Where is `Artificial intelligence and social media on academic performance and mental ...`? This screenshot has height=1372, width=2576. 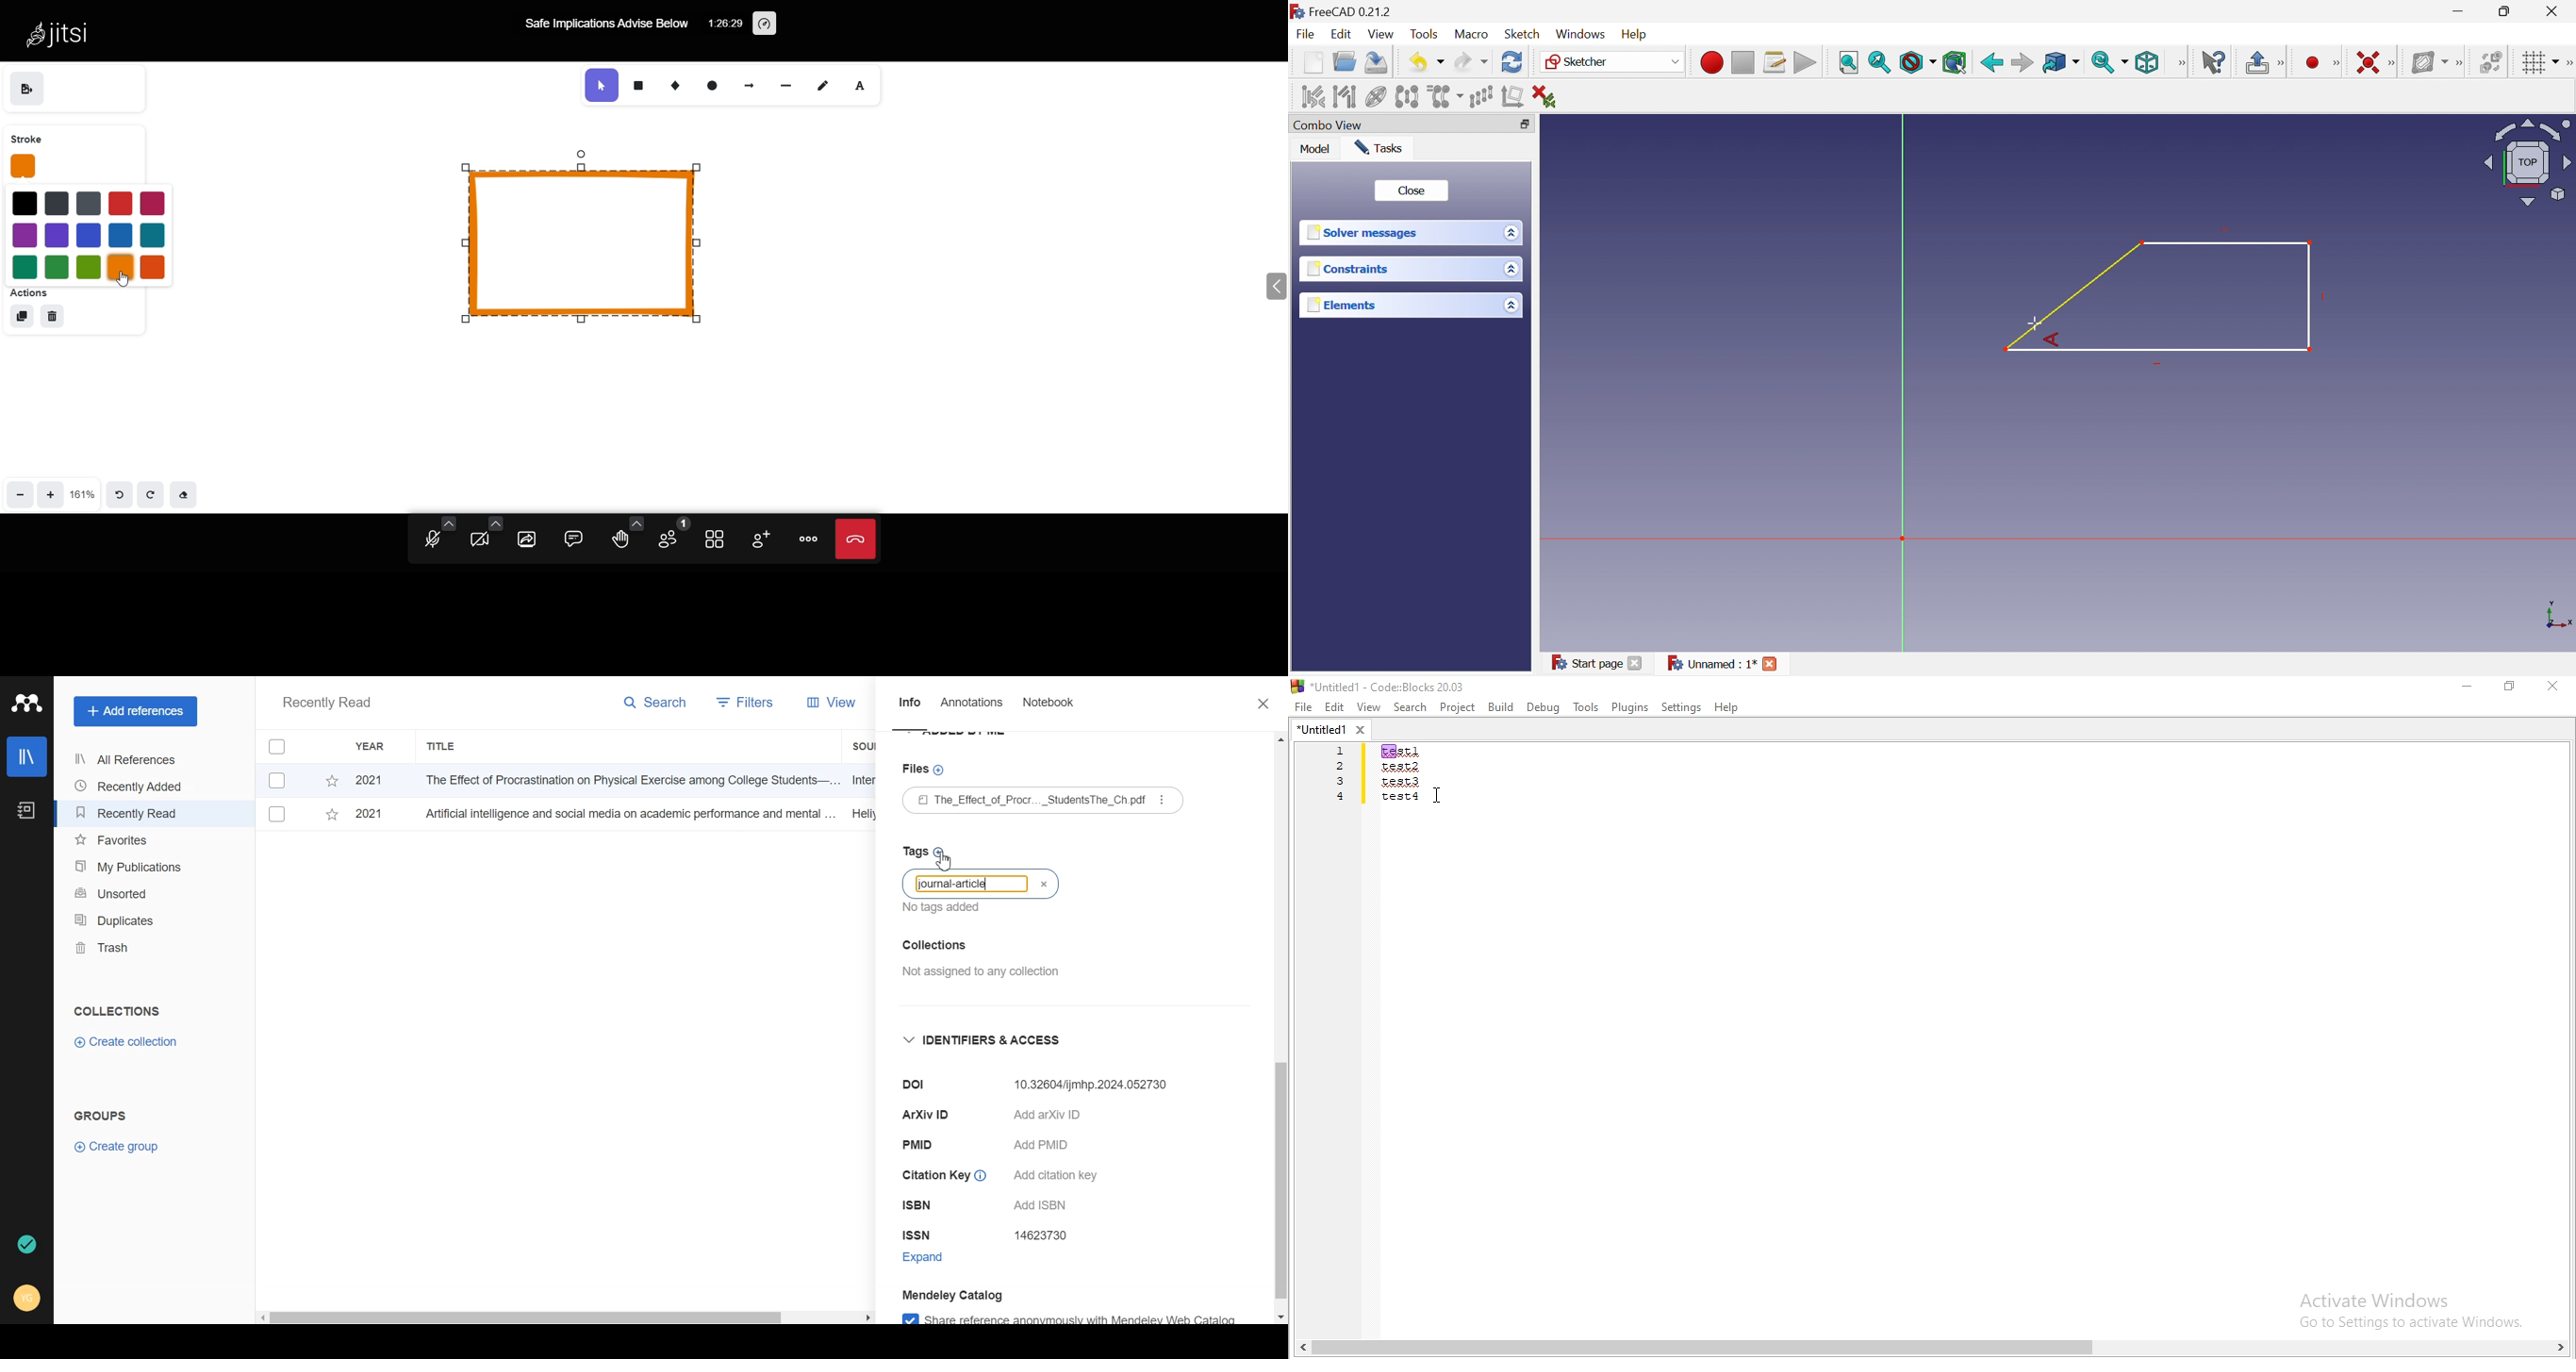 Artificial intelligence and social media on academic performance and mental ... is located at coordinates (628, 813).